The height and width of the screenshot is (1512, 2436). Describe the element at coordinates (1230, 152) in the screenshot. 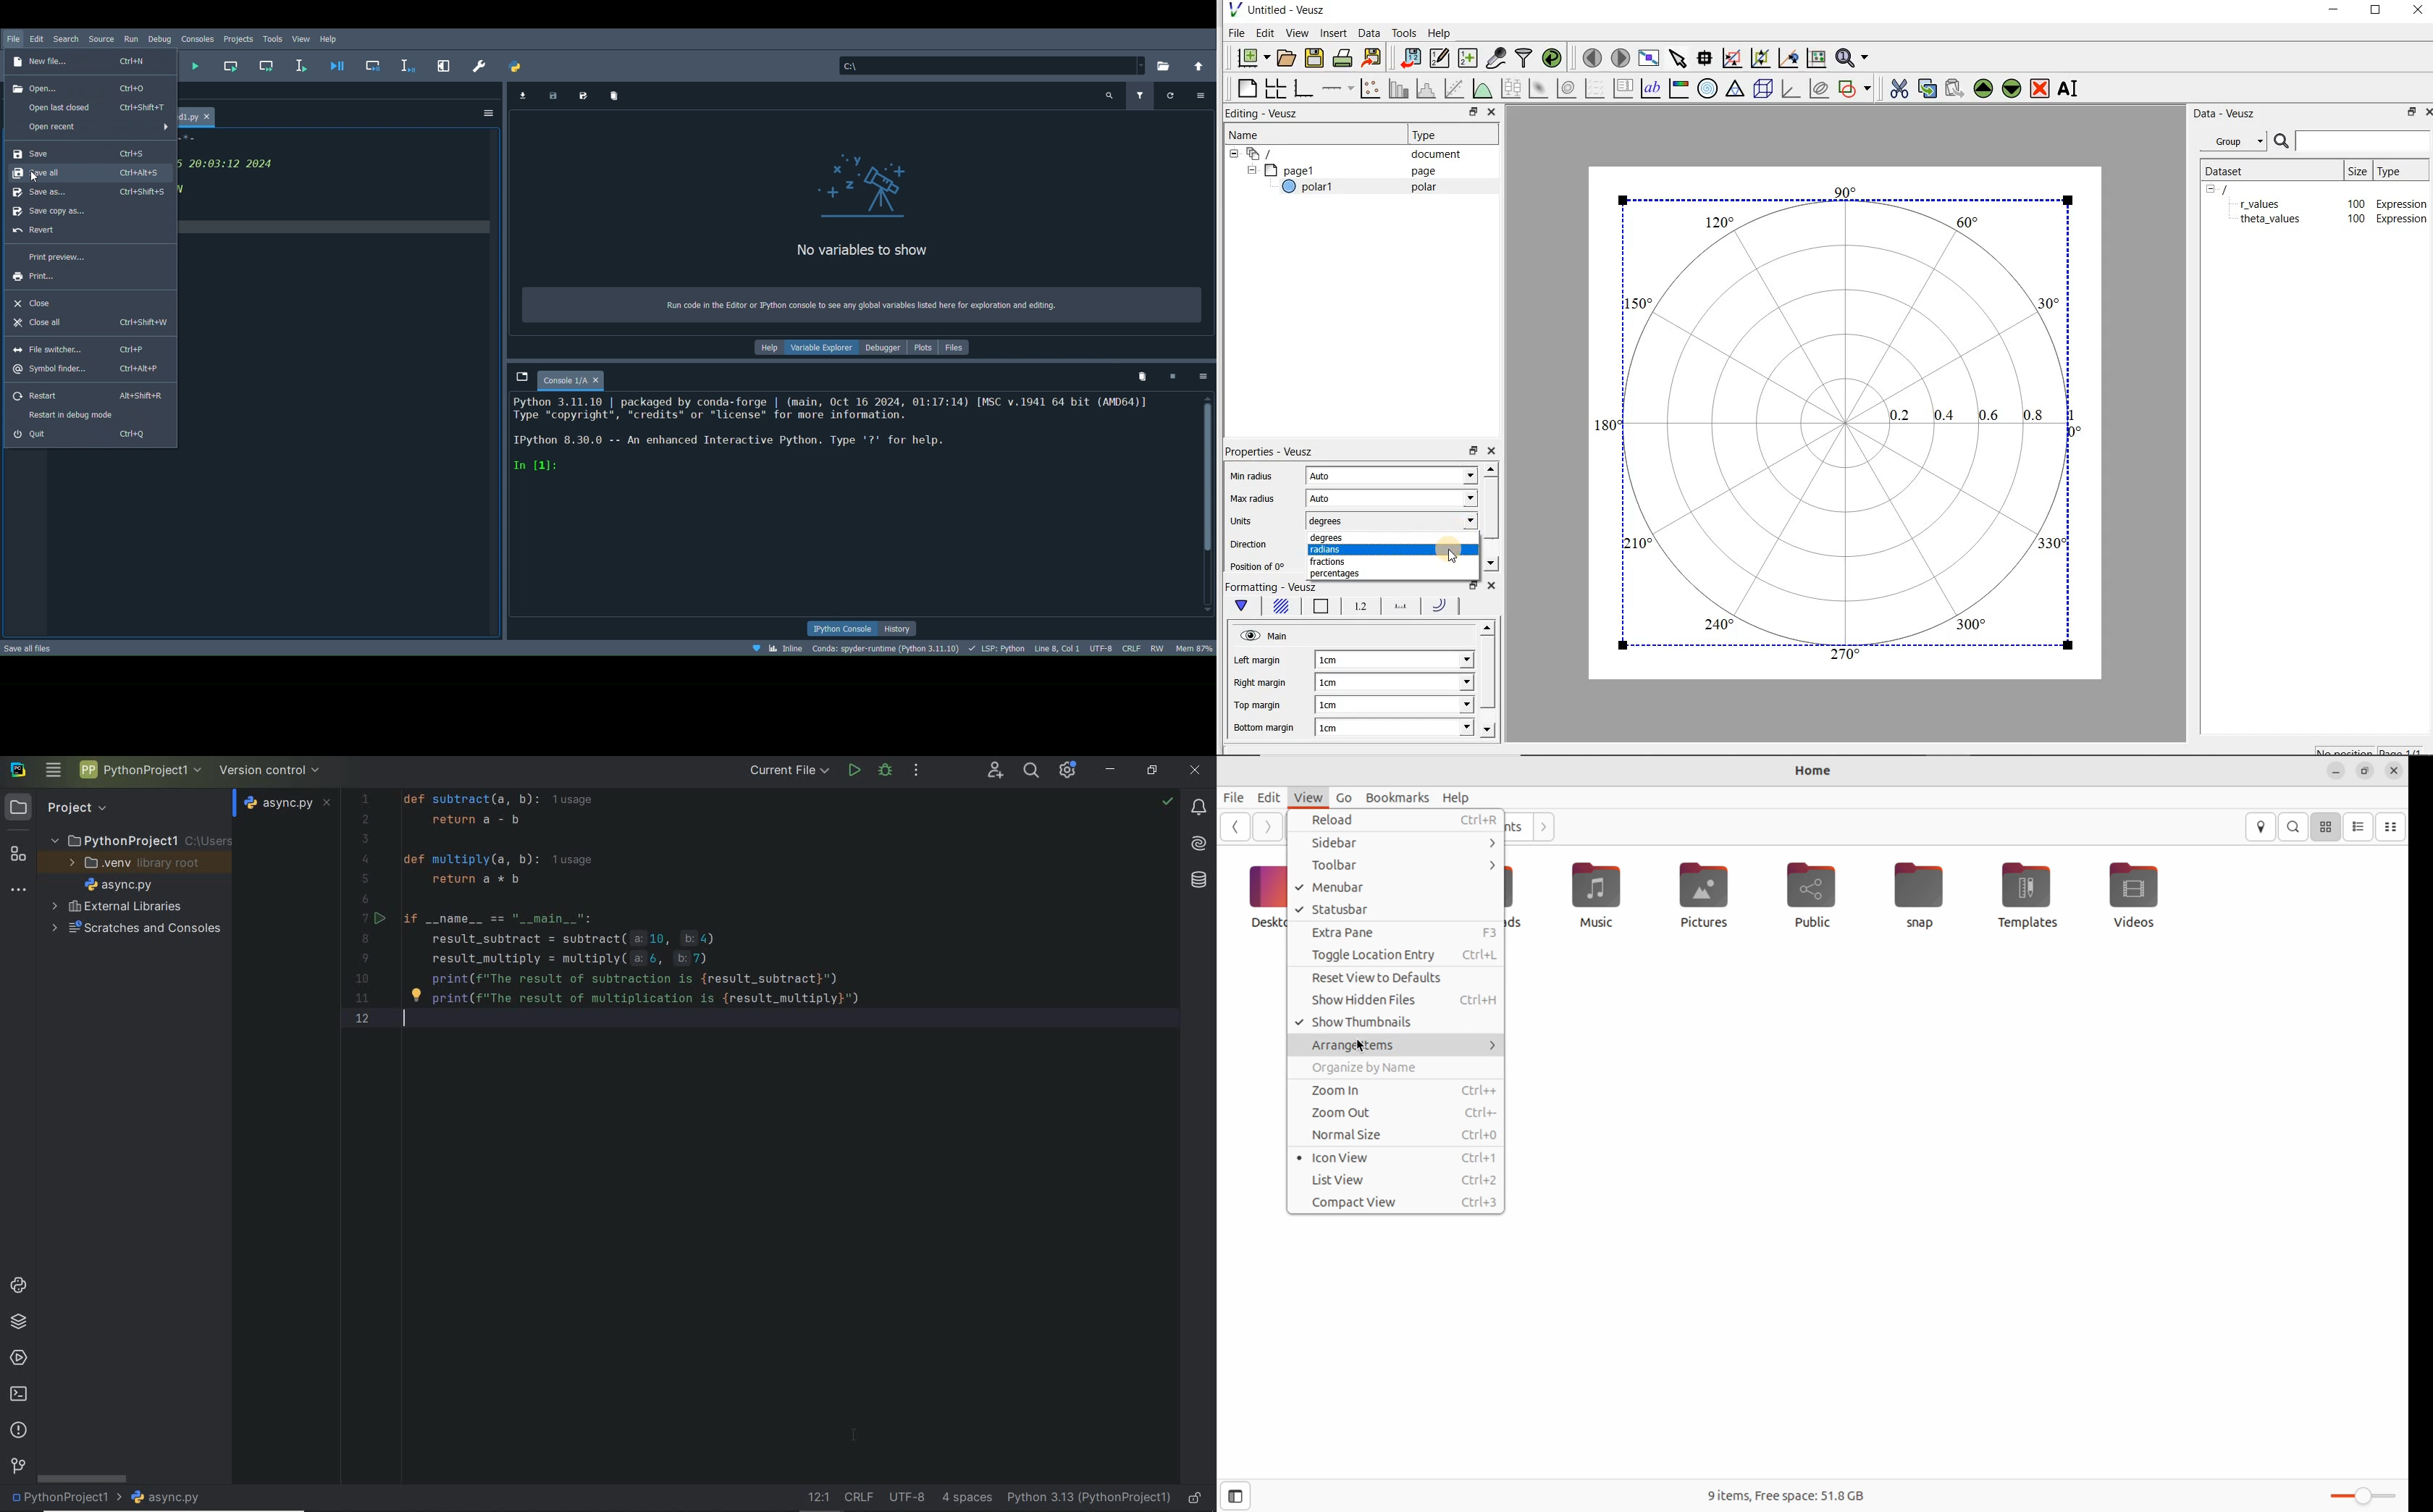

I see `hide sub menu` at that location.